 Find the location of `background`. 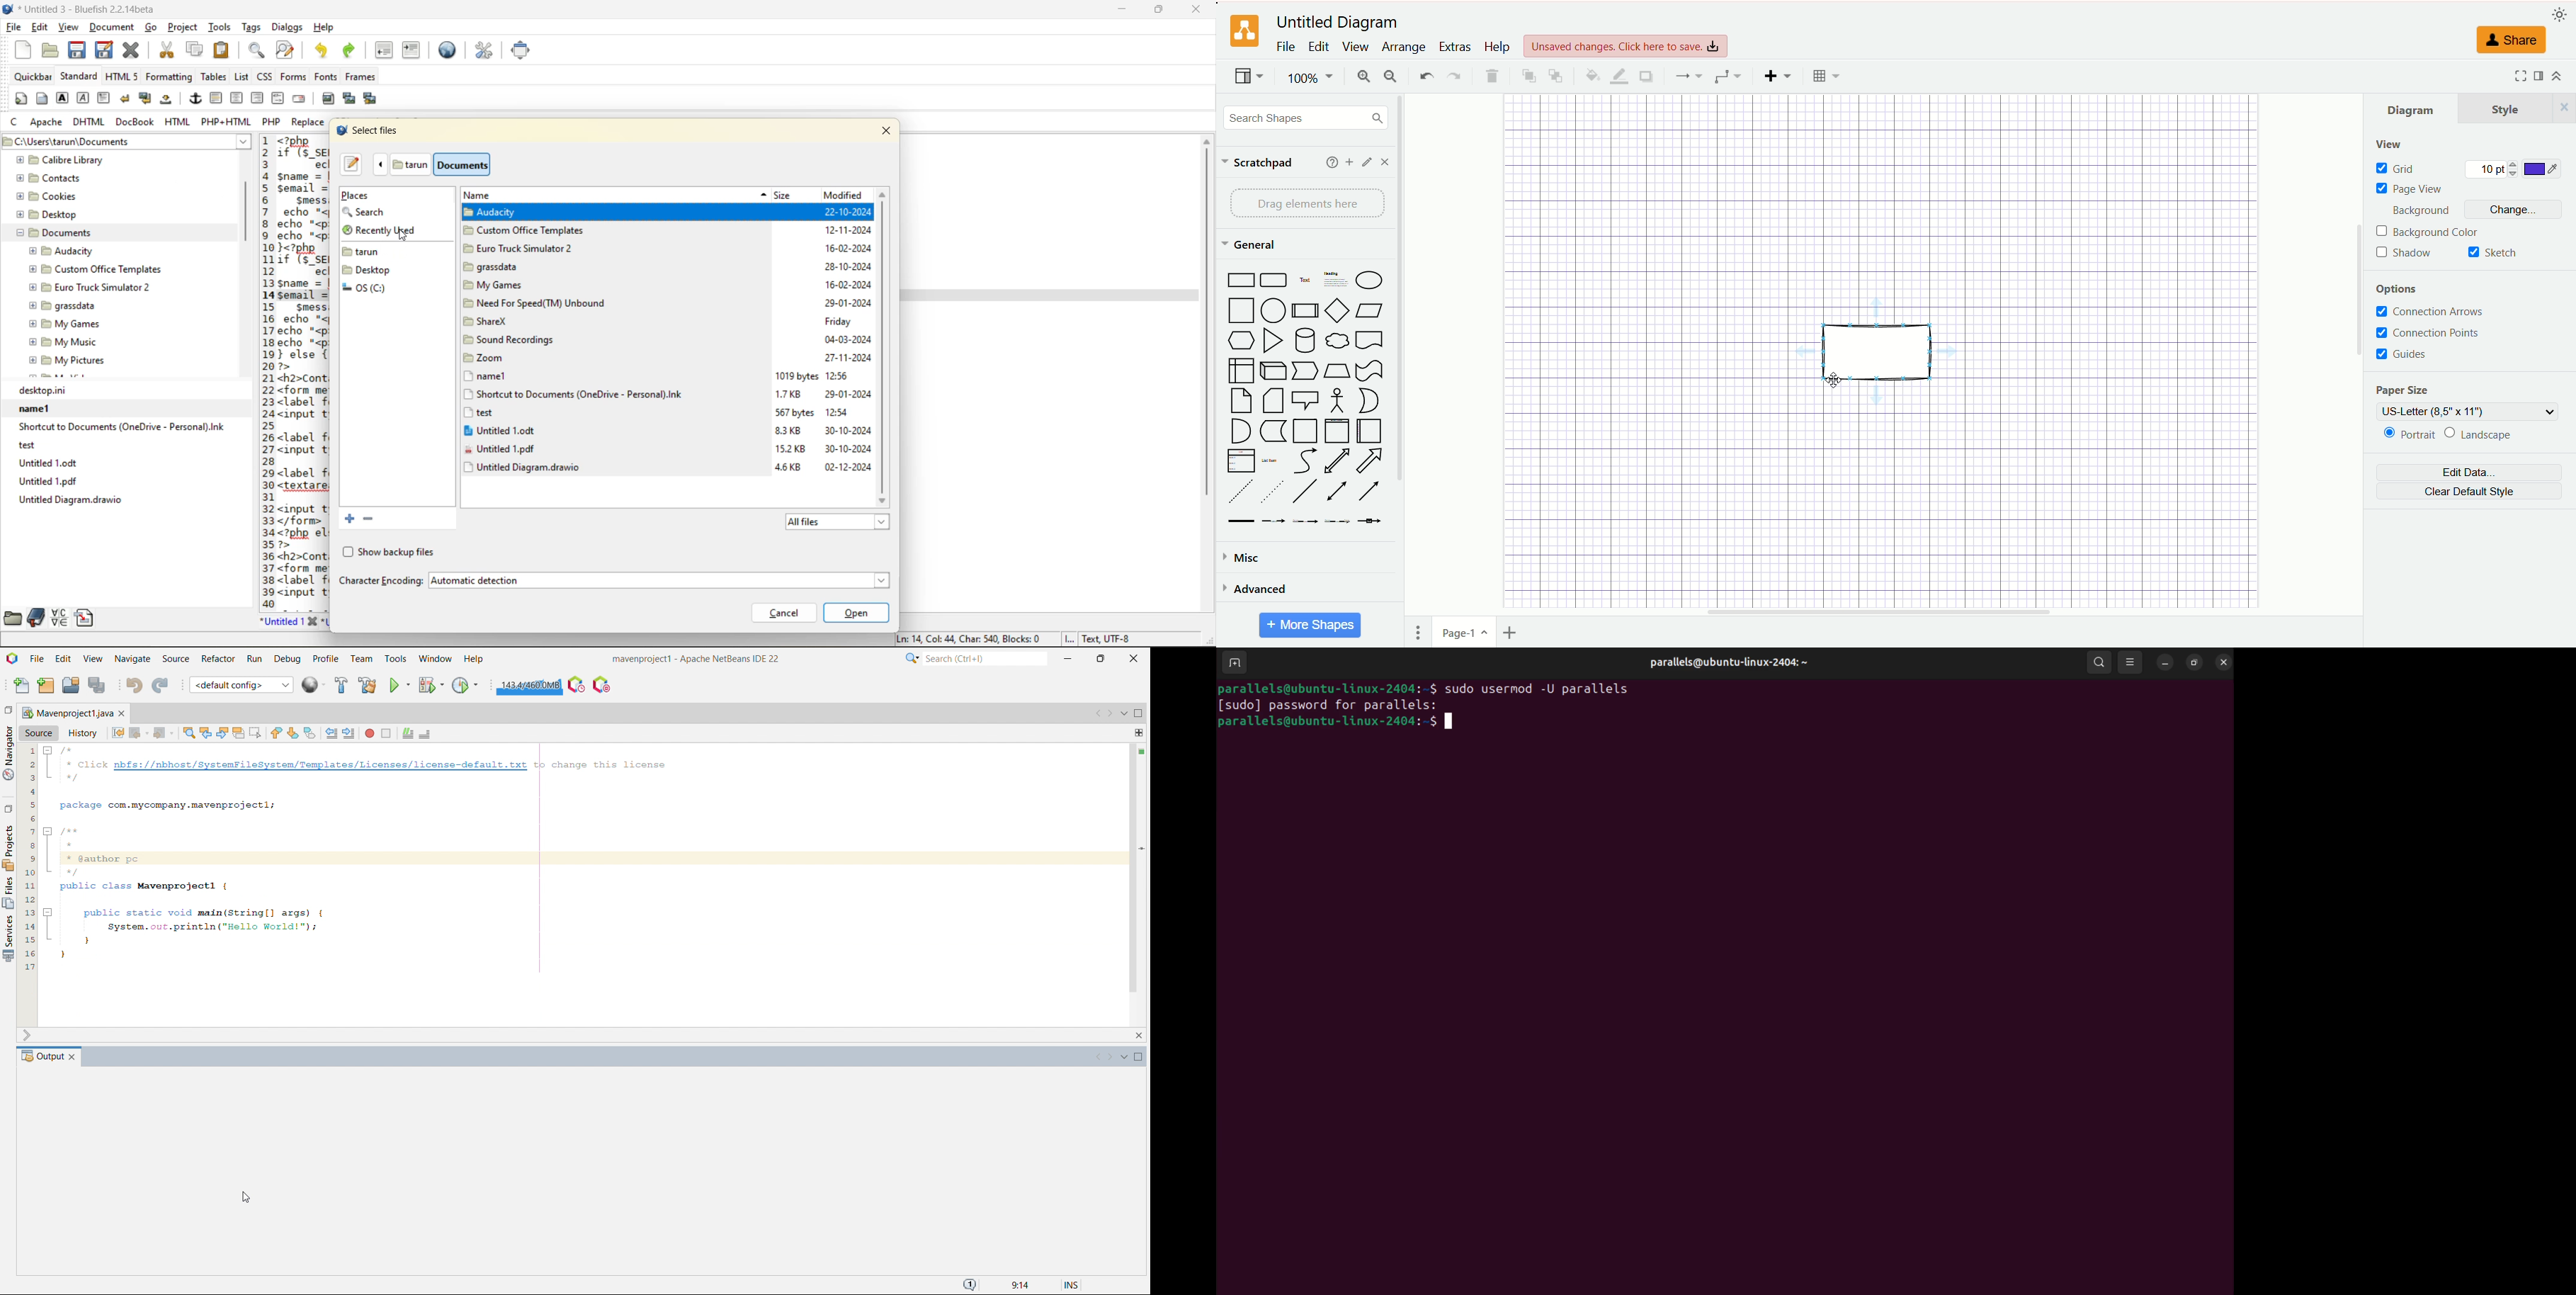

background is located at coordinates (2420, 210).